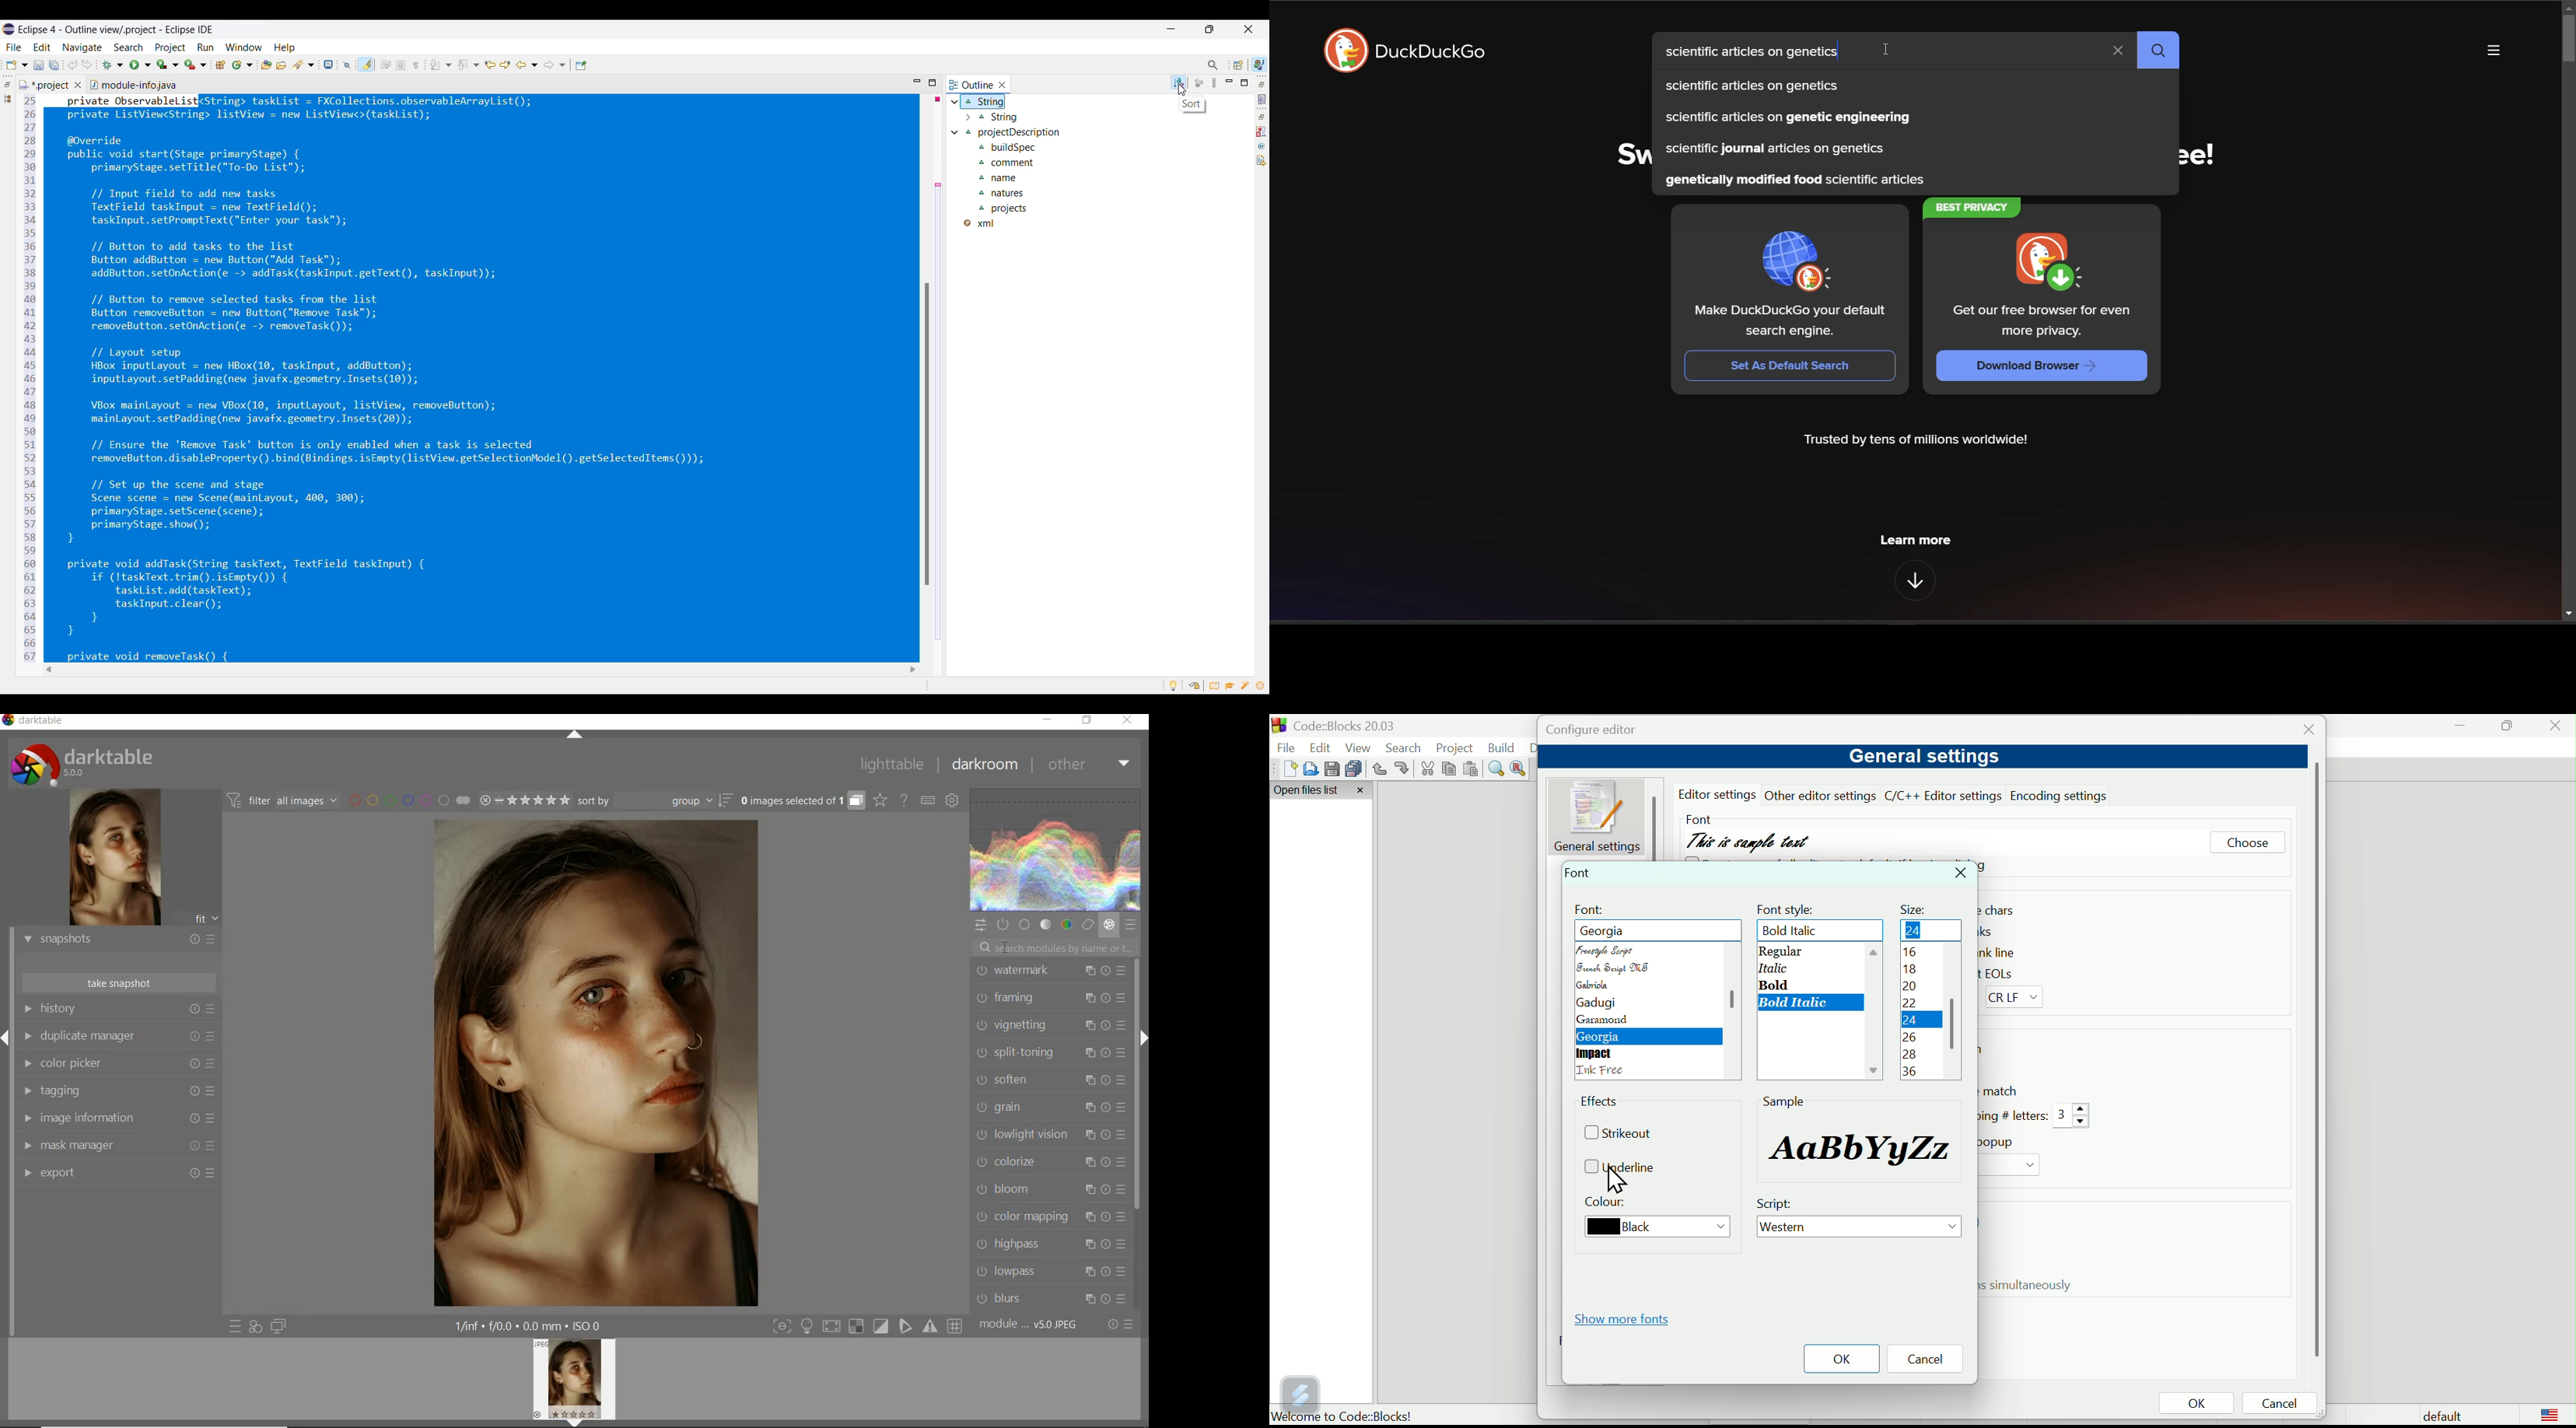 The height and width of the screenshot is (1428, 2576). Describe the element at coordinates (385, 64) in the screenshot. I see `Toggle word wrap` at that location.